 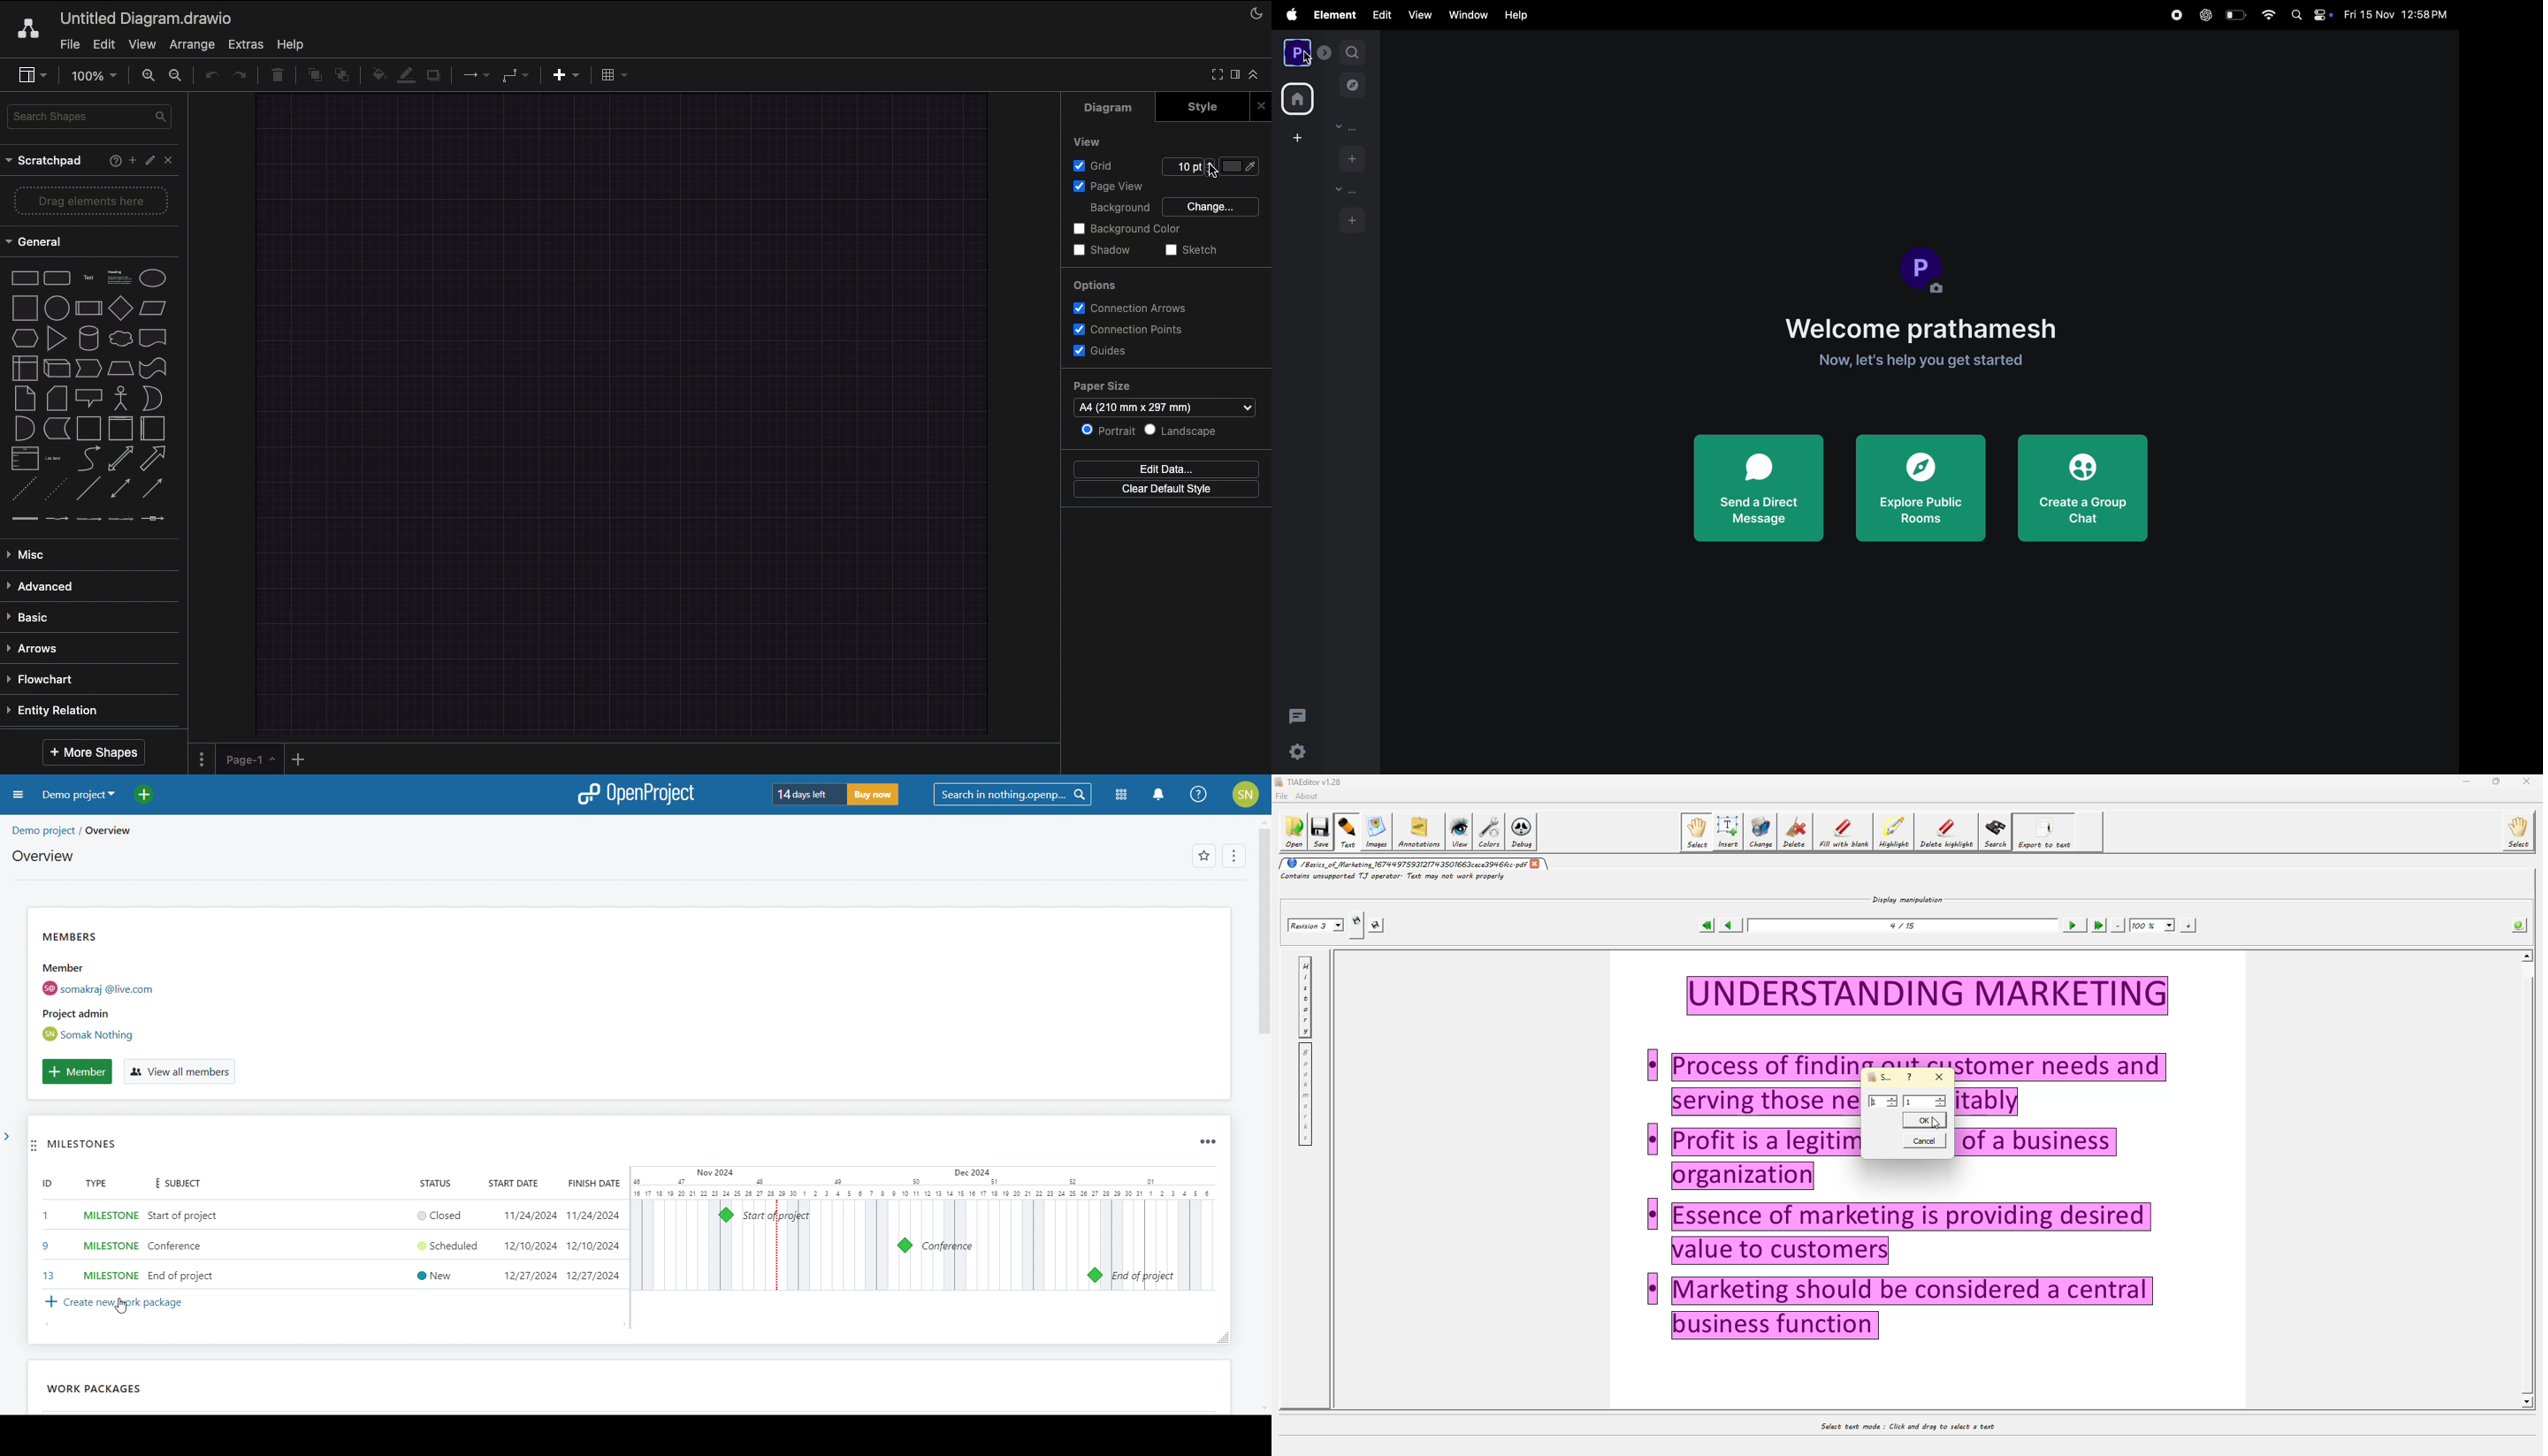 I want to click on Edit data, so click(x=1171, y=469).